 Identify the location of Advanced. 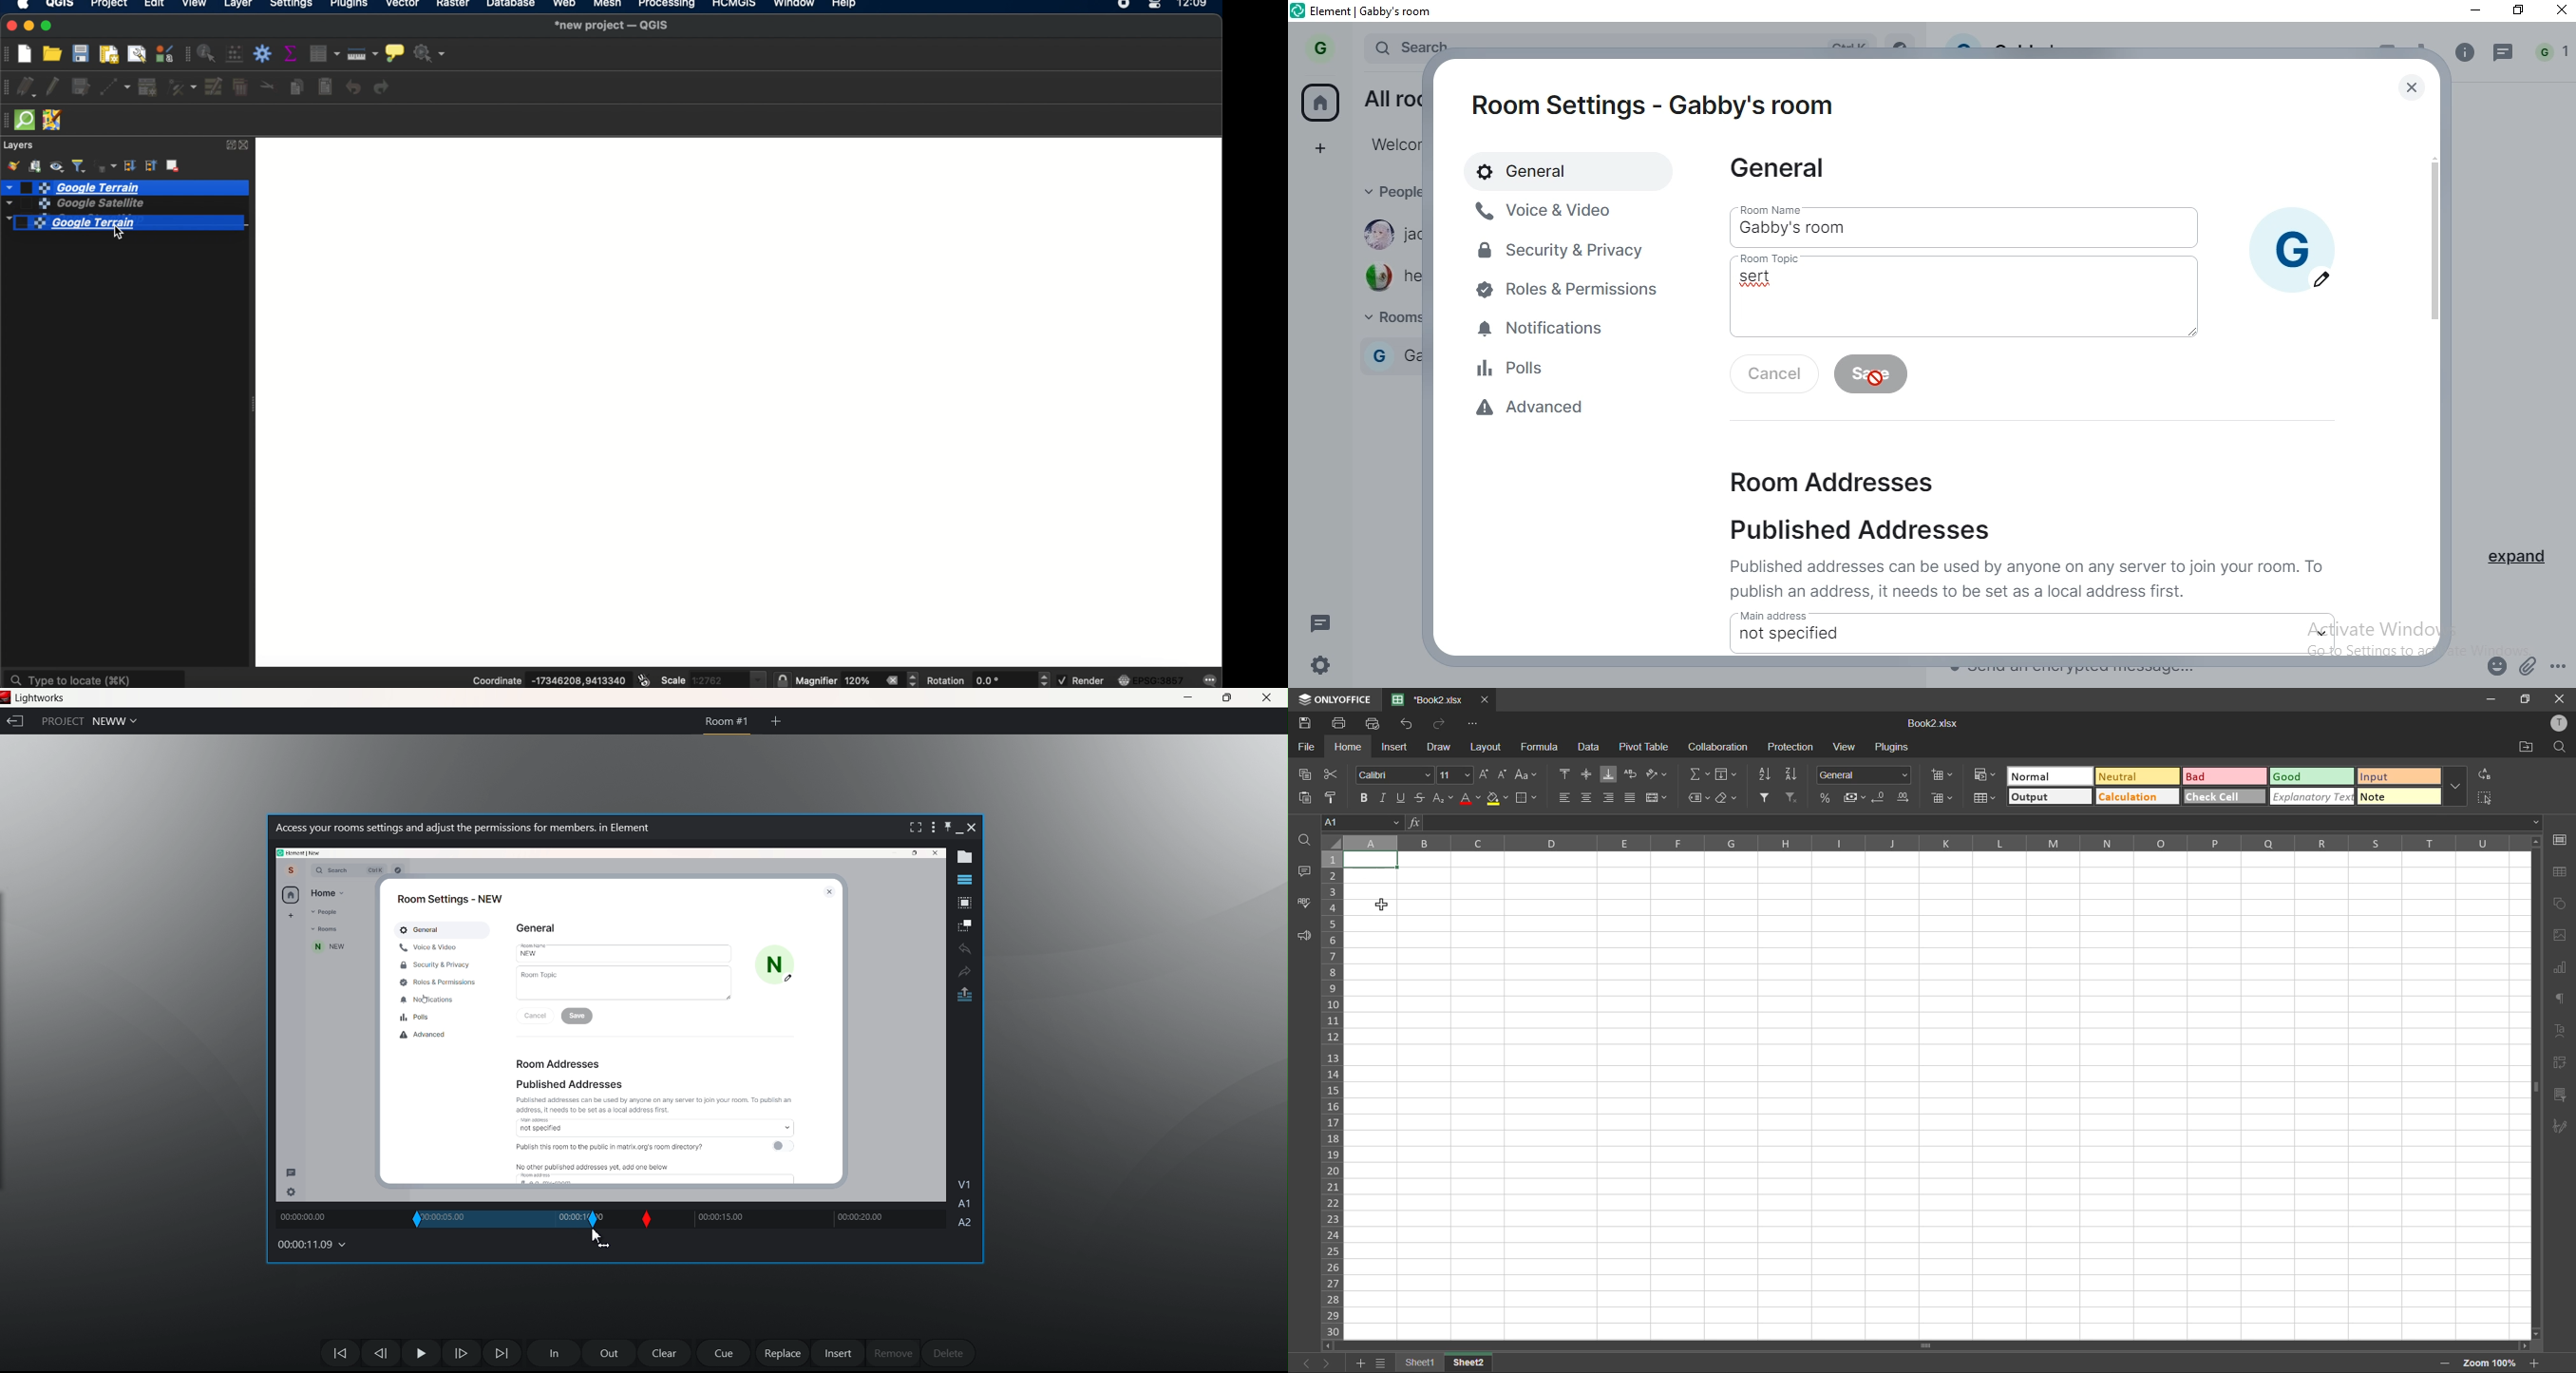
(426, 1035).